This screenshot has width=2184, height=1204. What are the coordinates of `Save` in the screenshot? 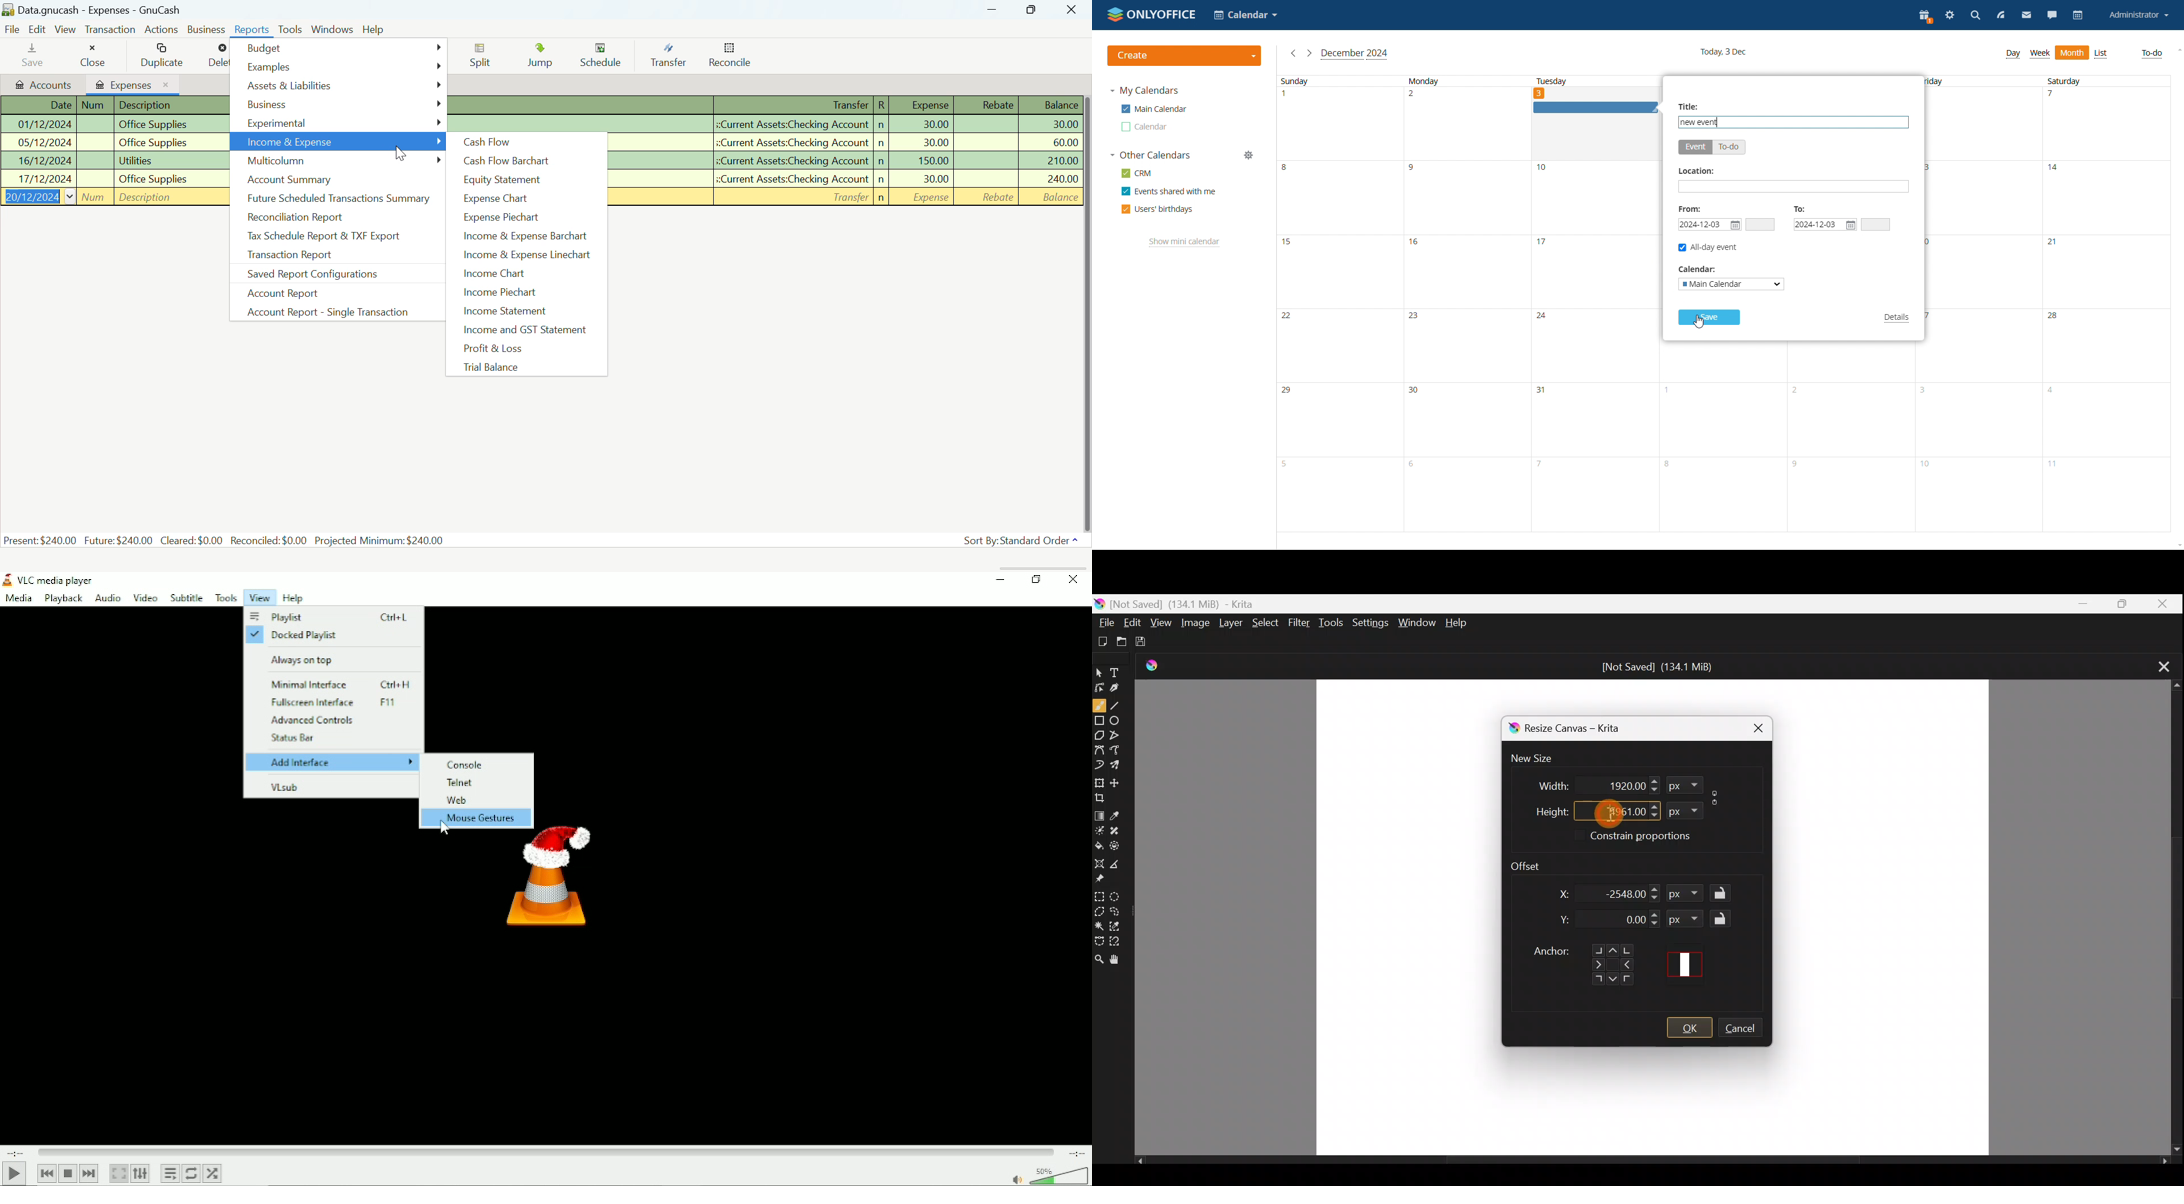 It's located at (1151, 644).